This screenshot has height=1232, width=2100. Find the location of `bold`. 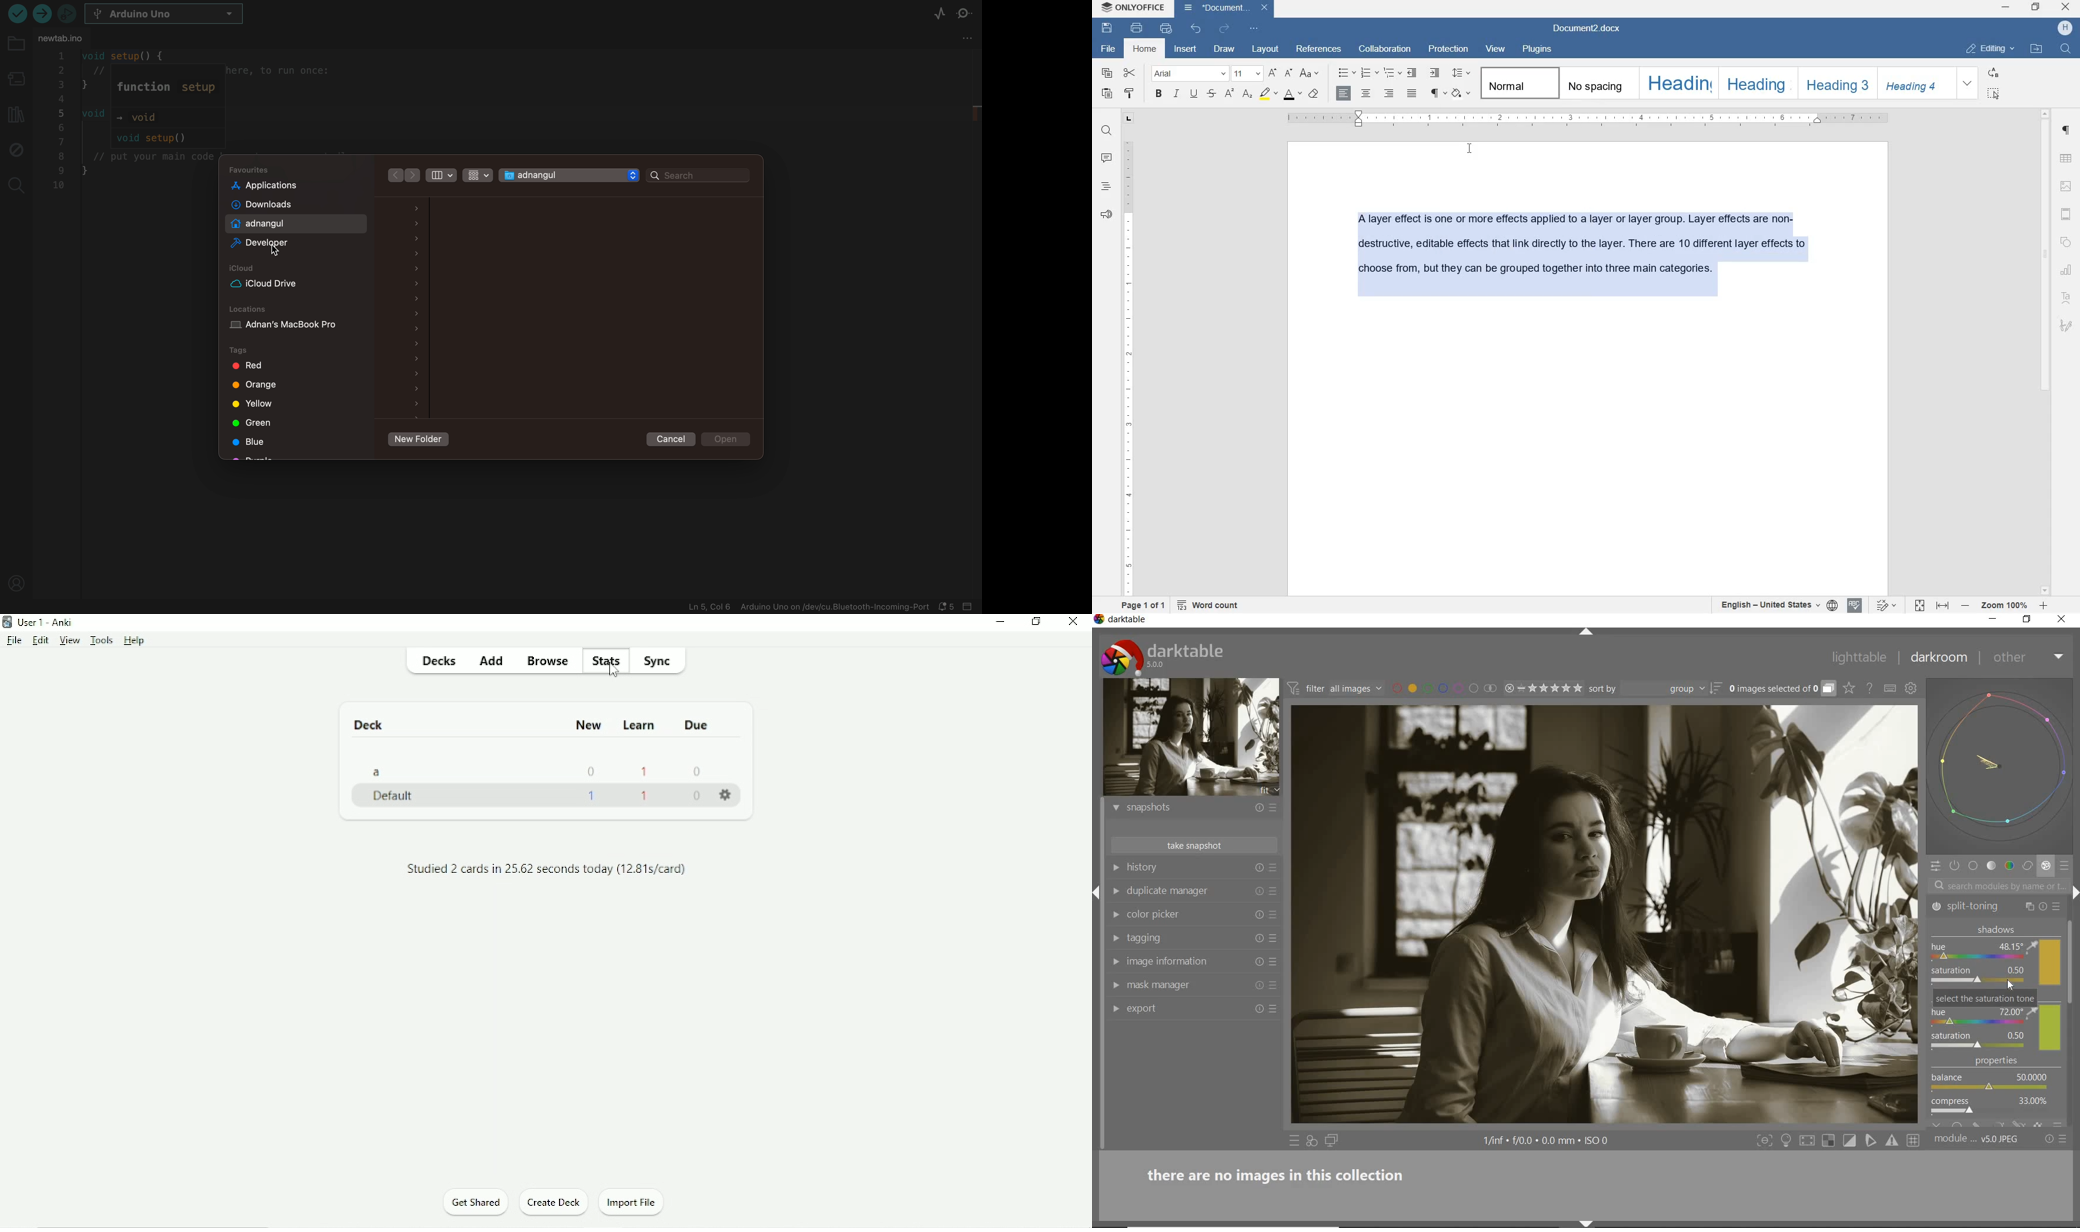

bold is located at coordinates (1160, 94).